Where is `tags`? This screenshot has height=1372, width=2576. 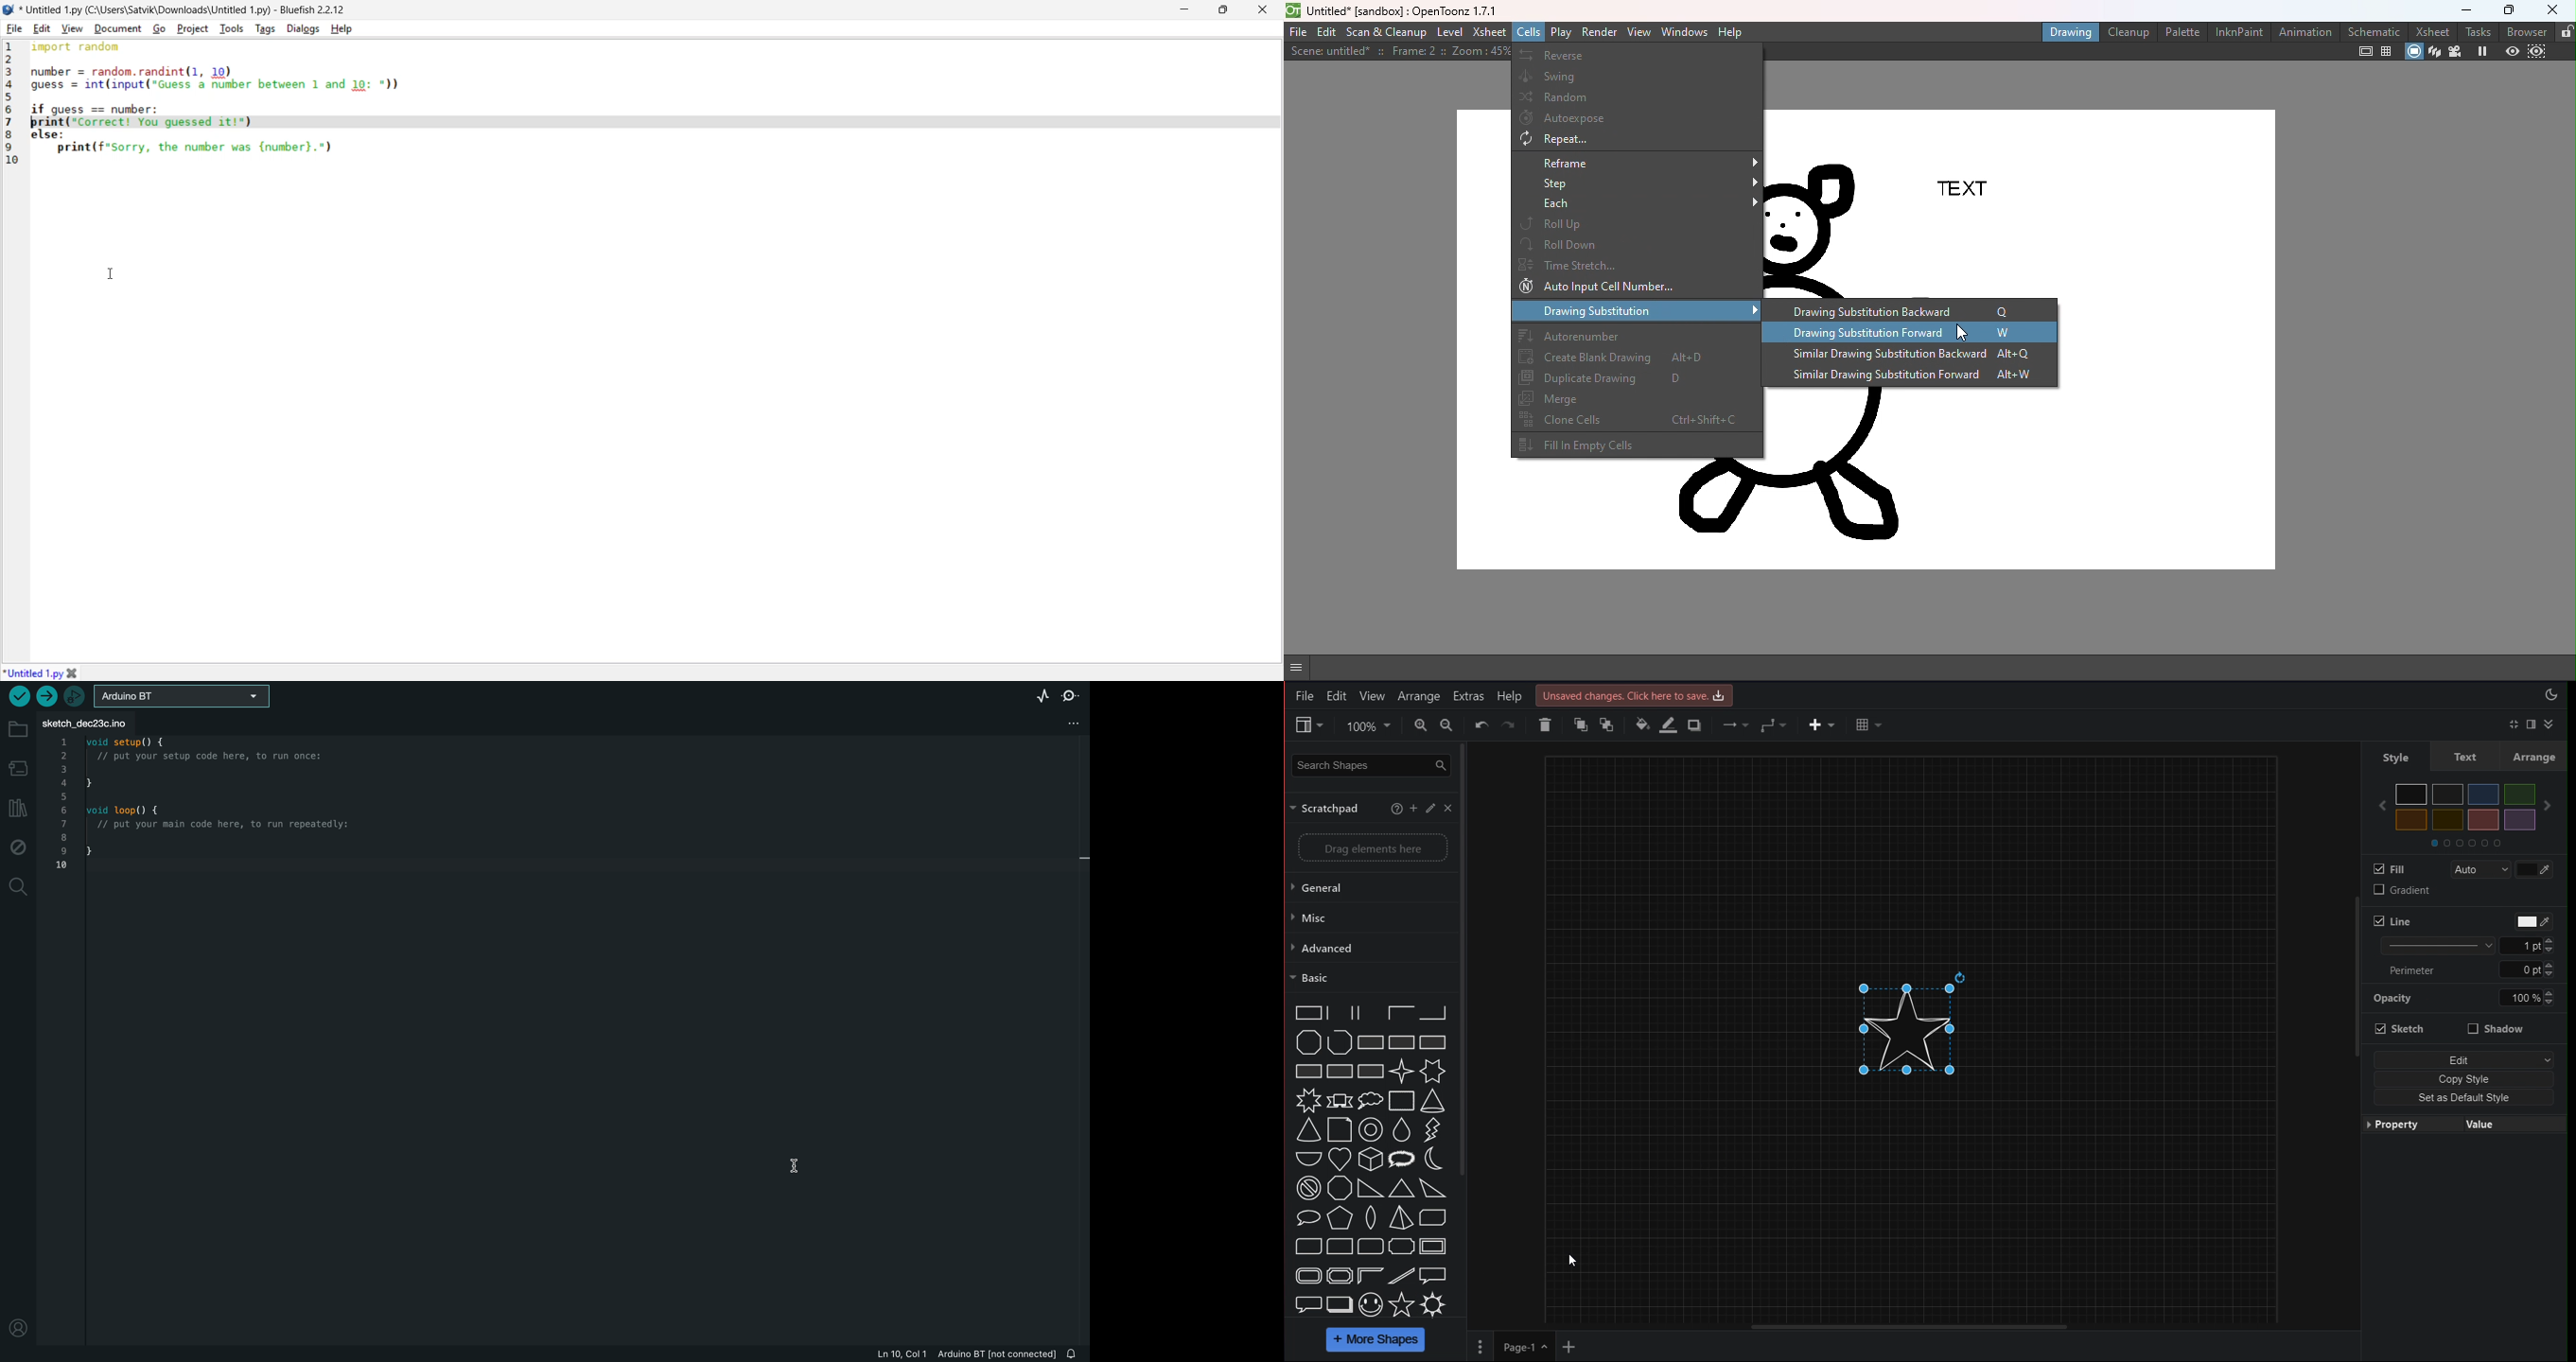
tags is located at coordinates (266, 28).